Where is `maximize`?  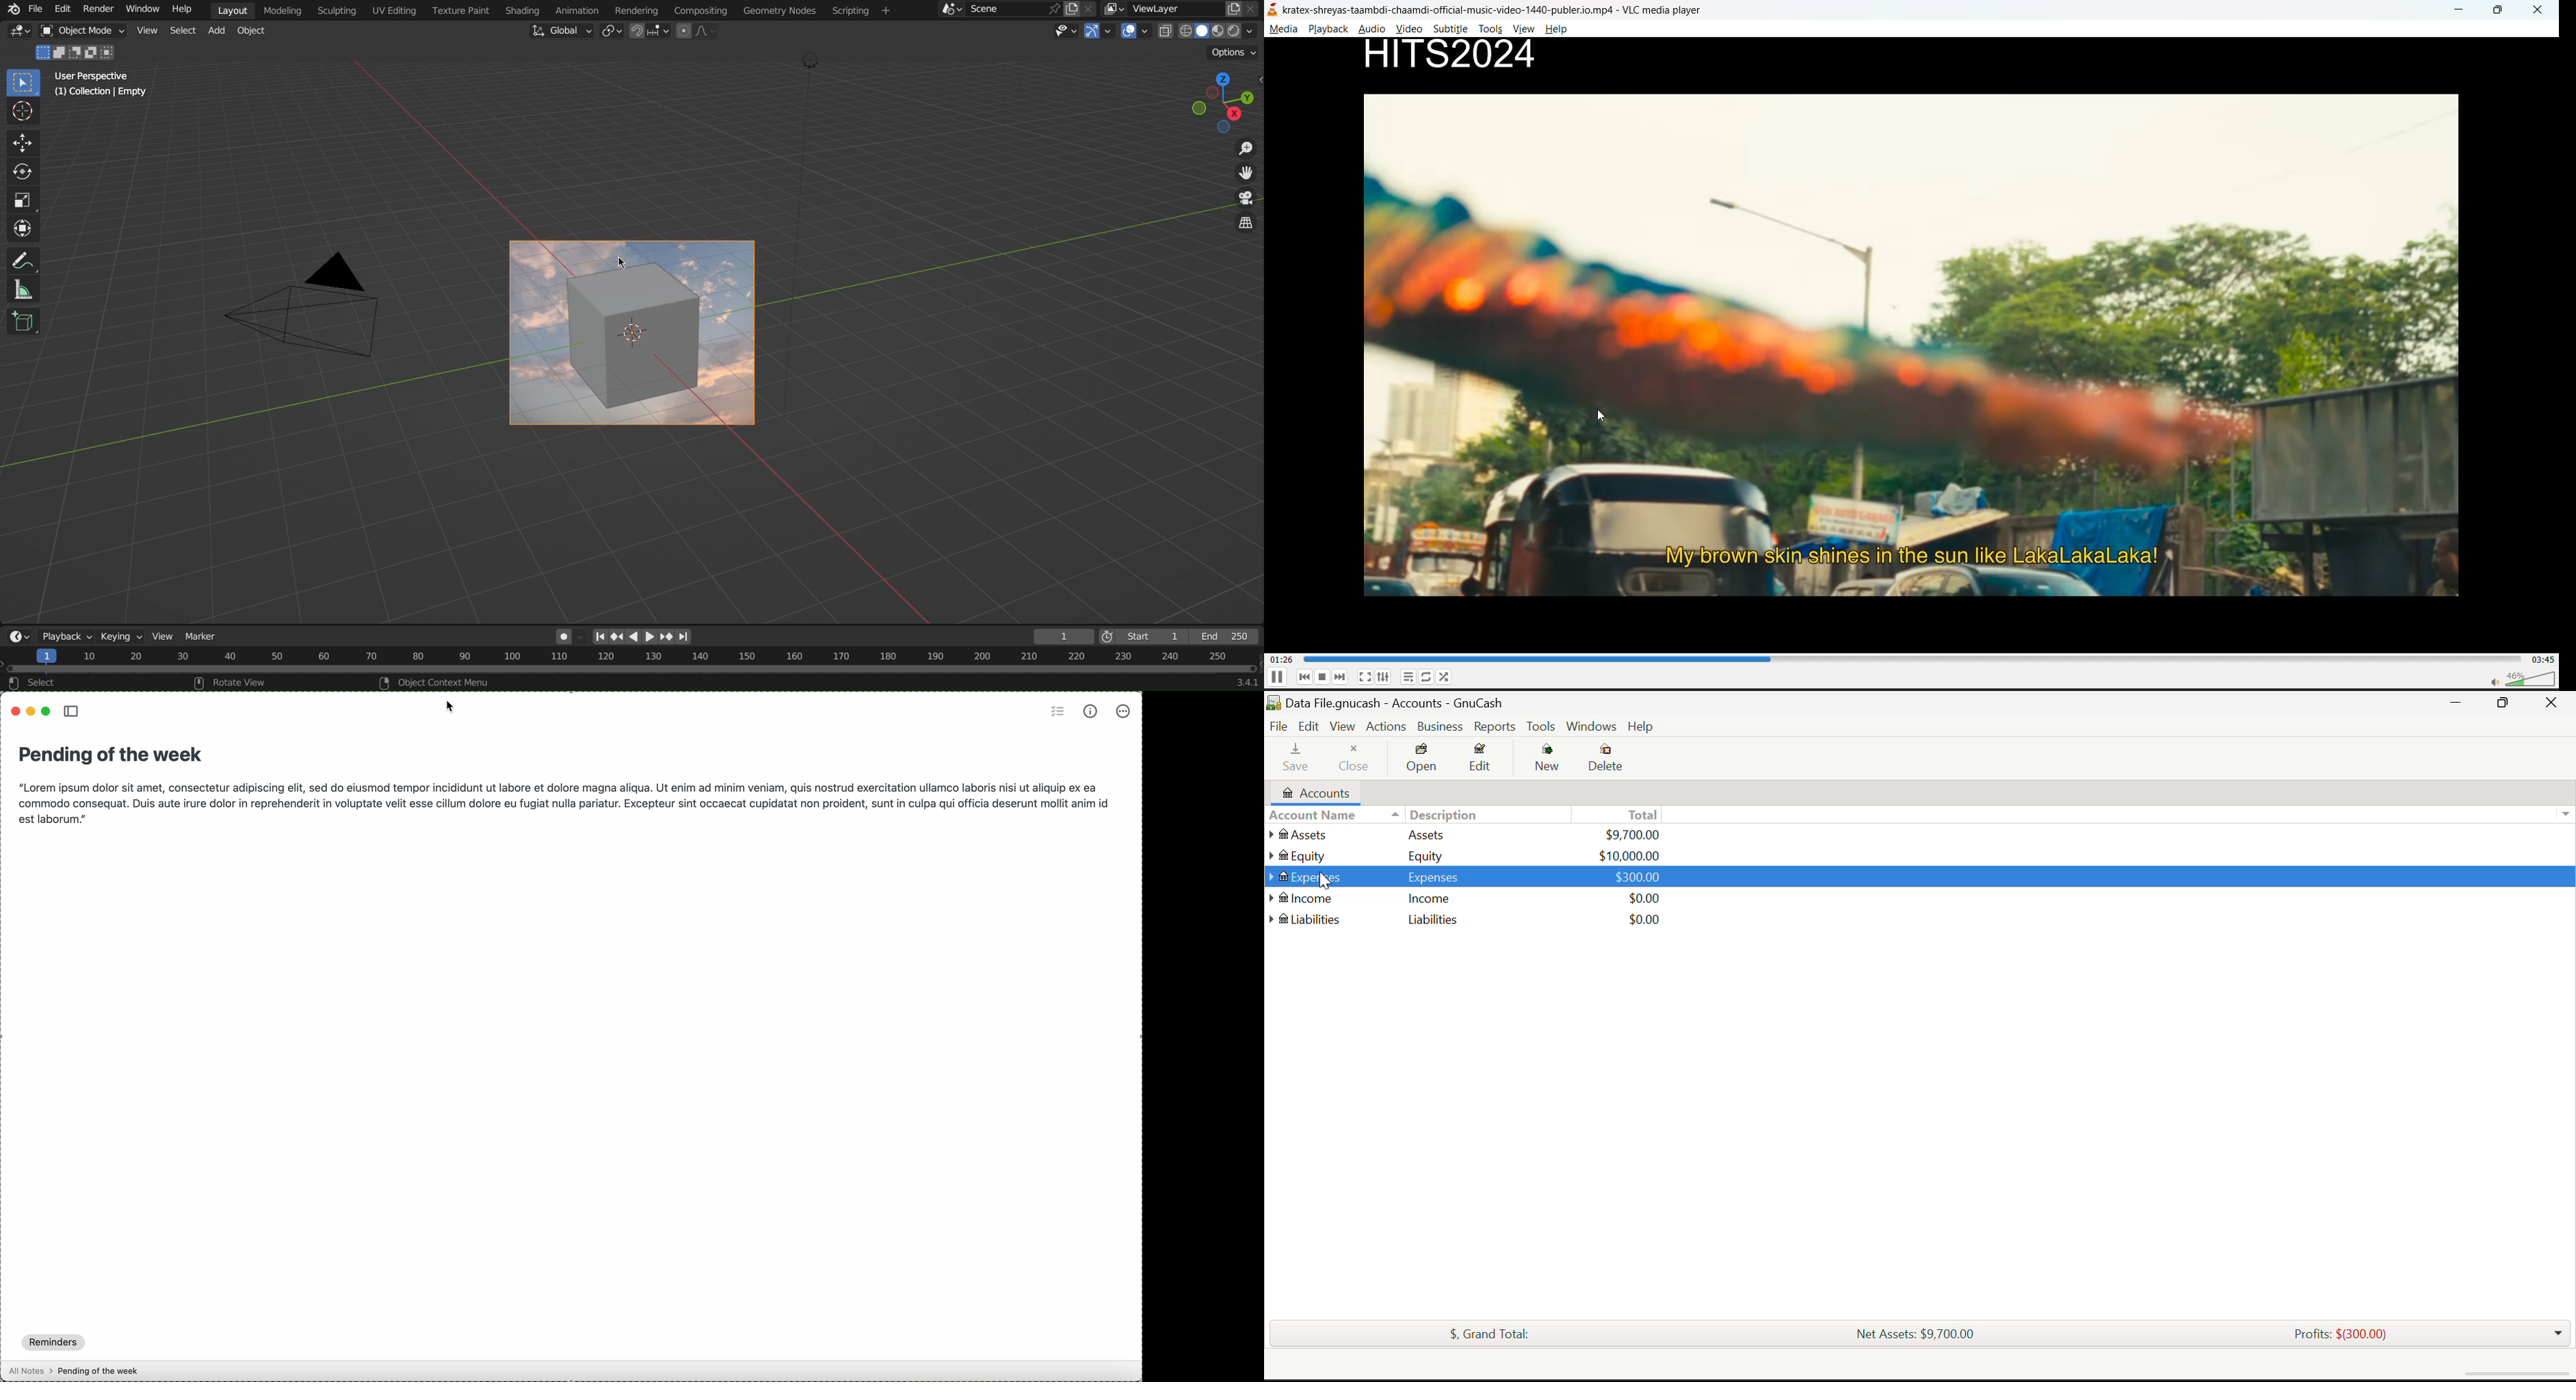 maximize is located at coordinates (46, 713).